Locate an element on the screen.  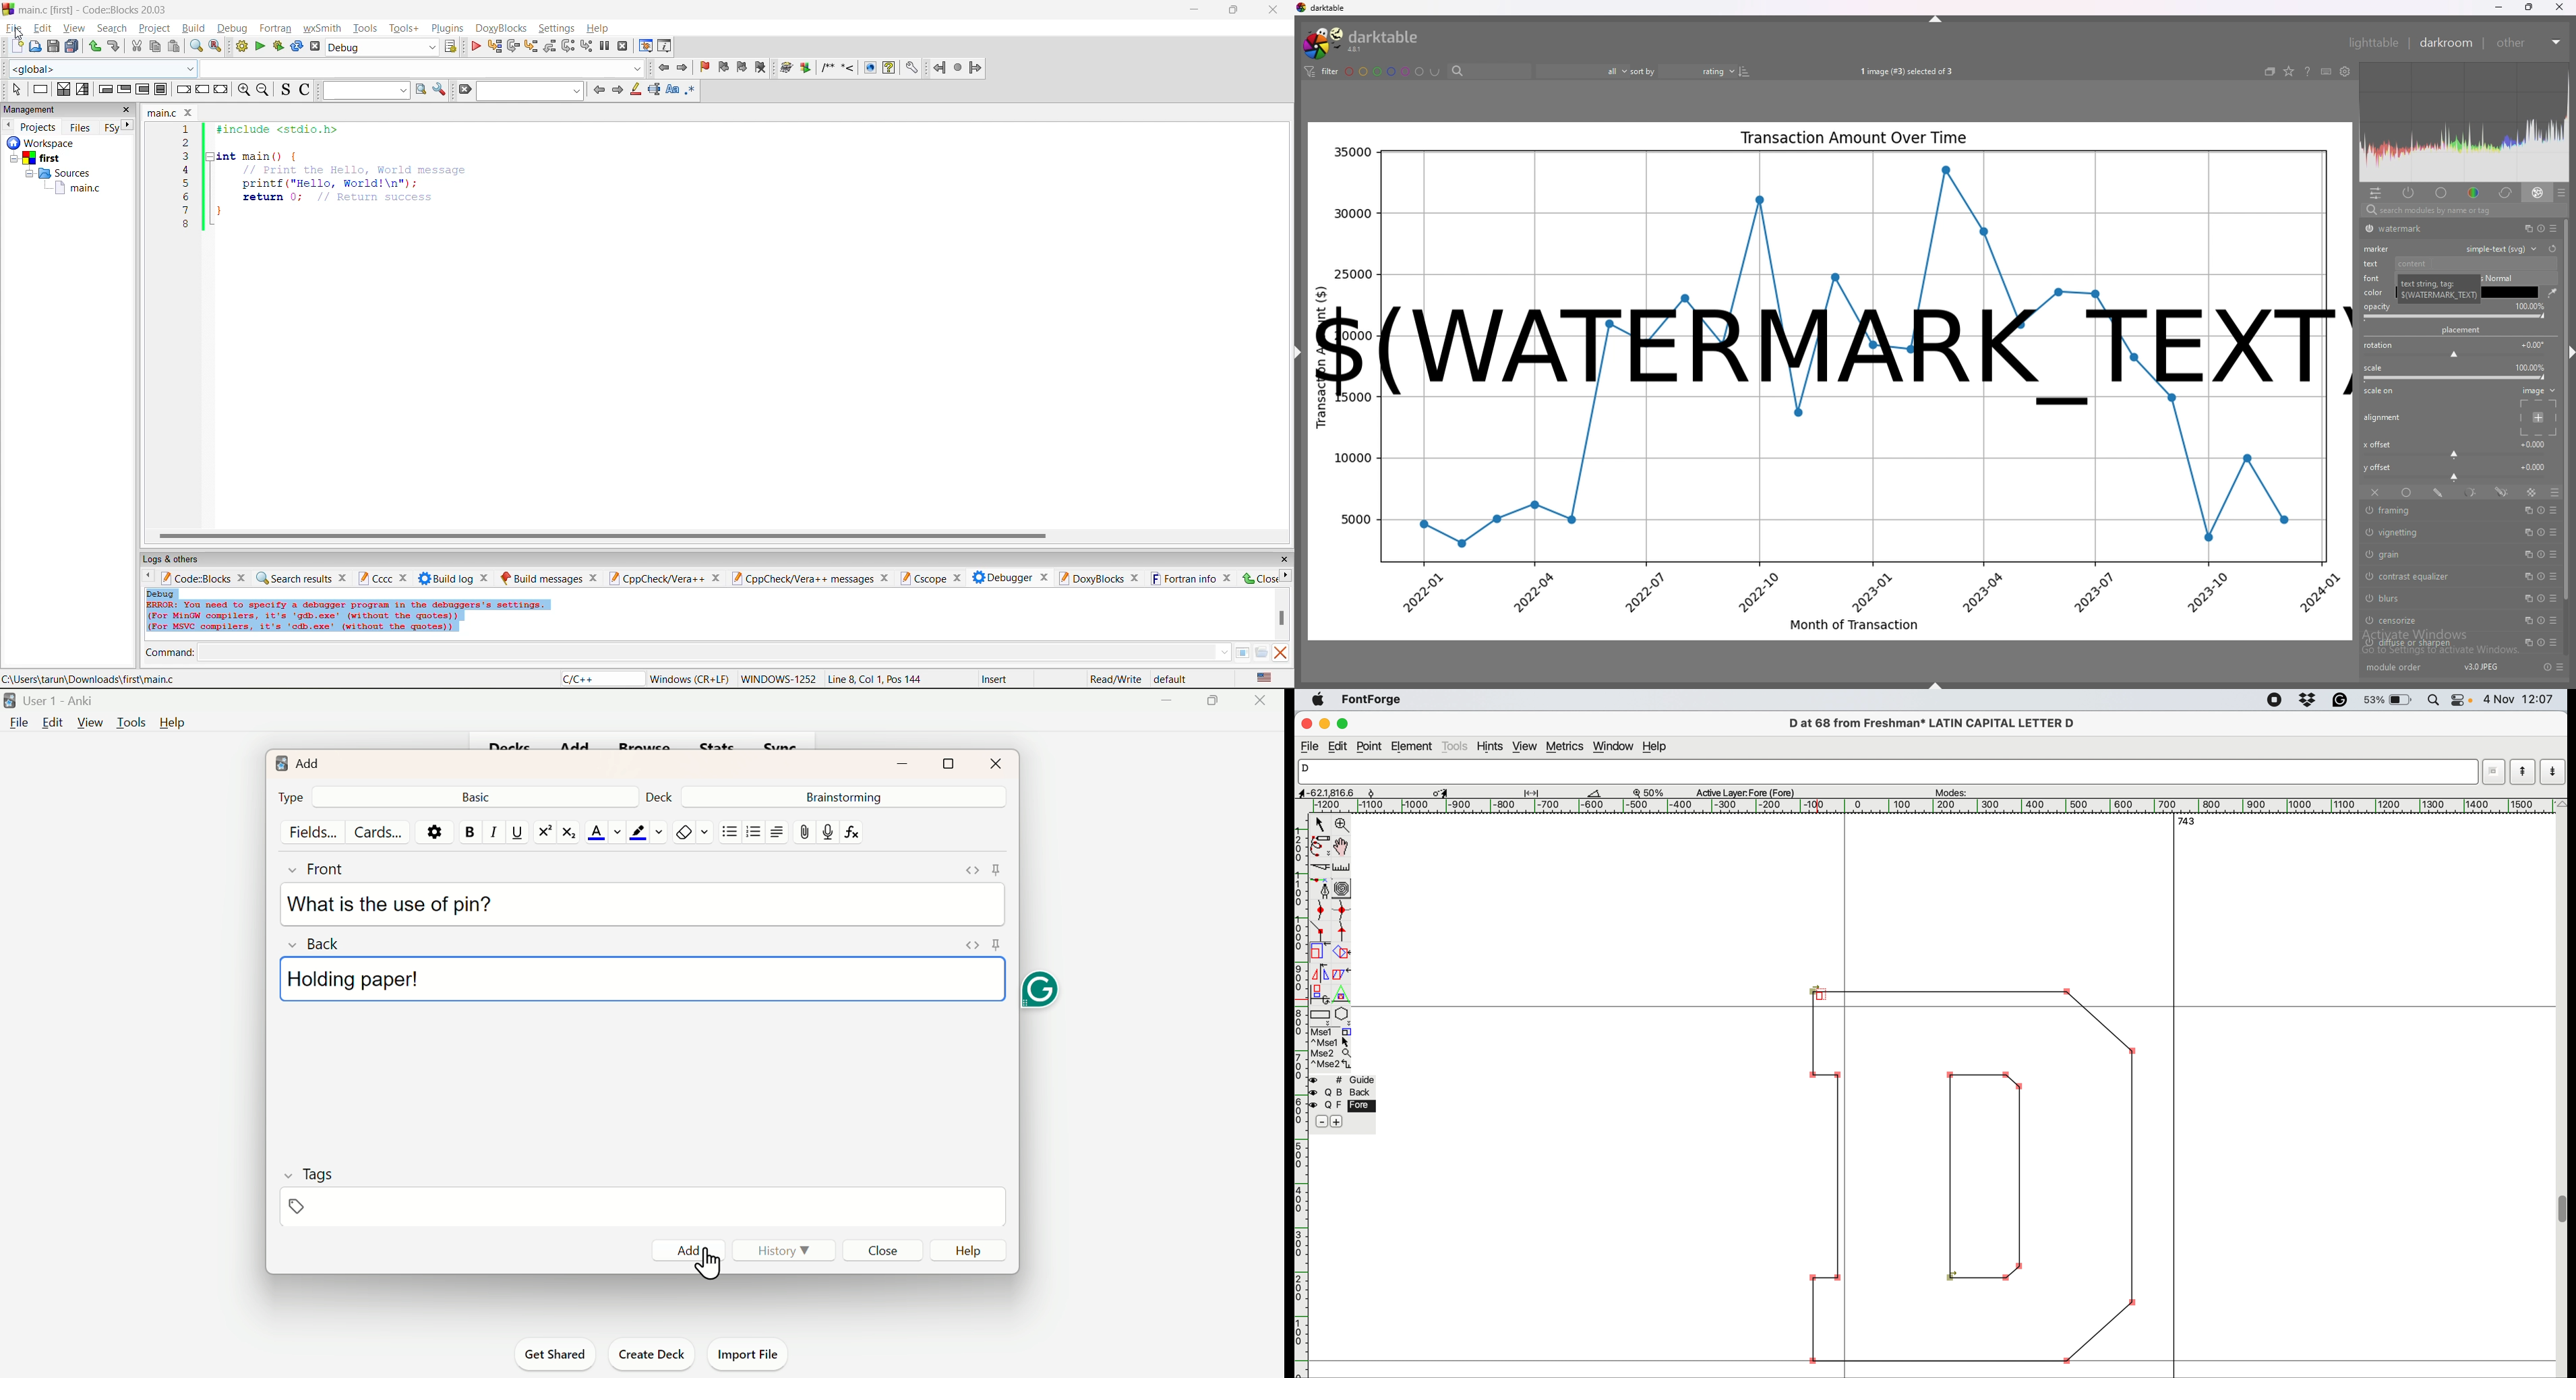
previous is located at coordinates (599, 90).